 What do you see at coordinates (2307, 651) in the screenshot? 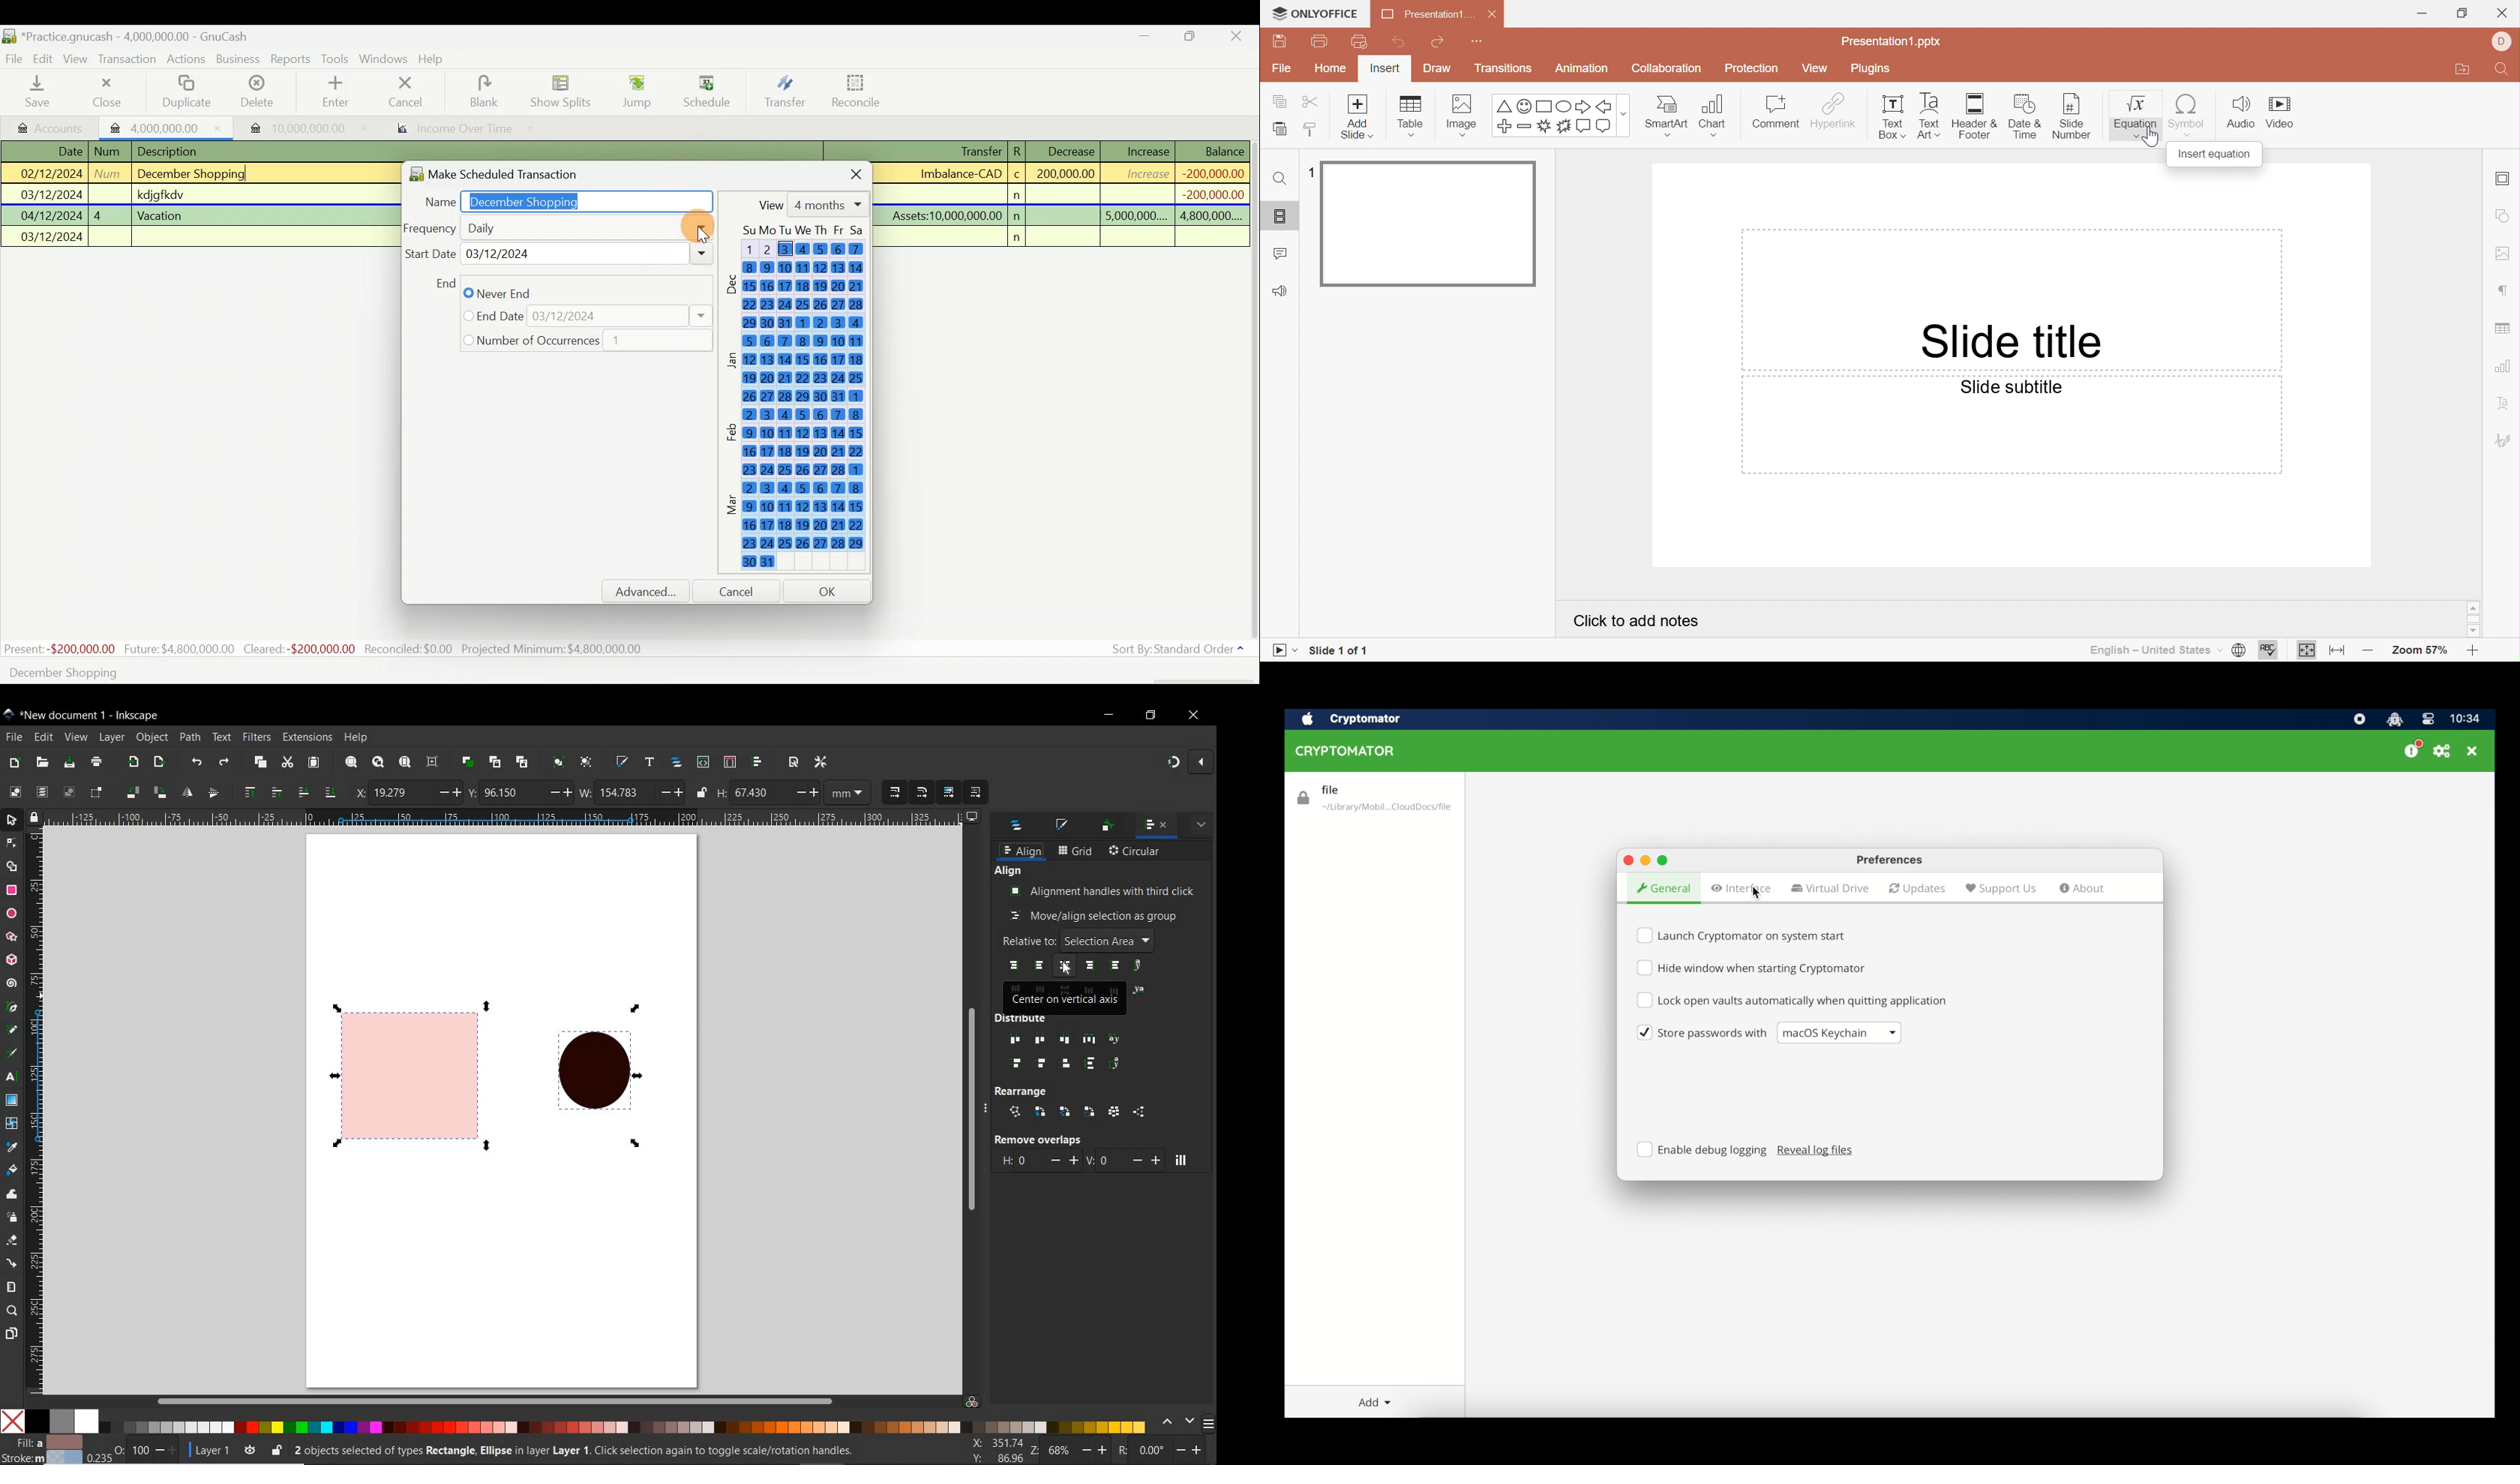
I see `Fit to slide` at bounding box center [2307, 651].